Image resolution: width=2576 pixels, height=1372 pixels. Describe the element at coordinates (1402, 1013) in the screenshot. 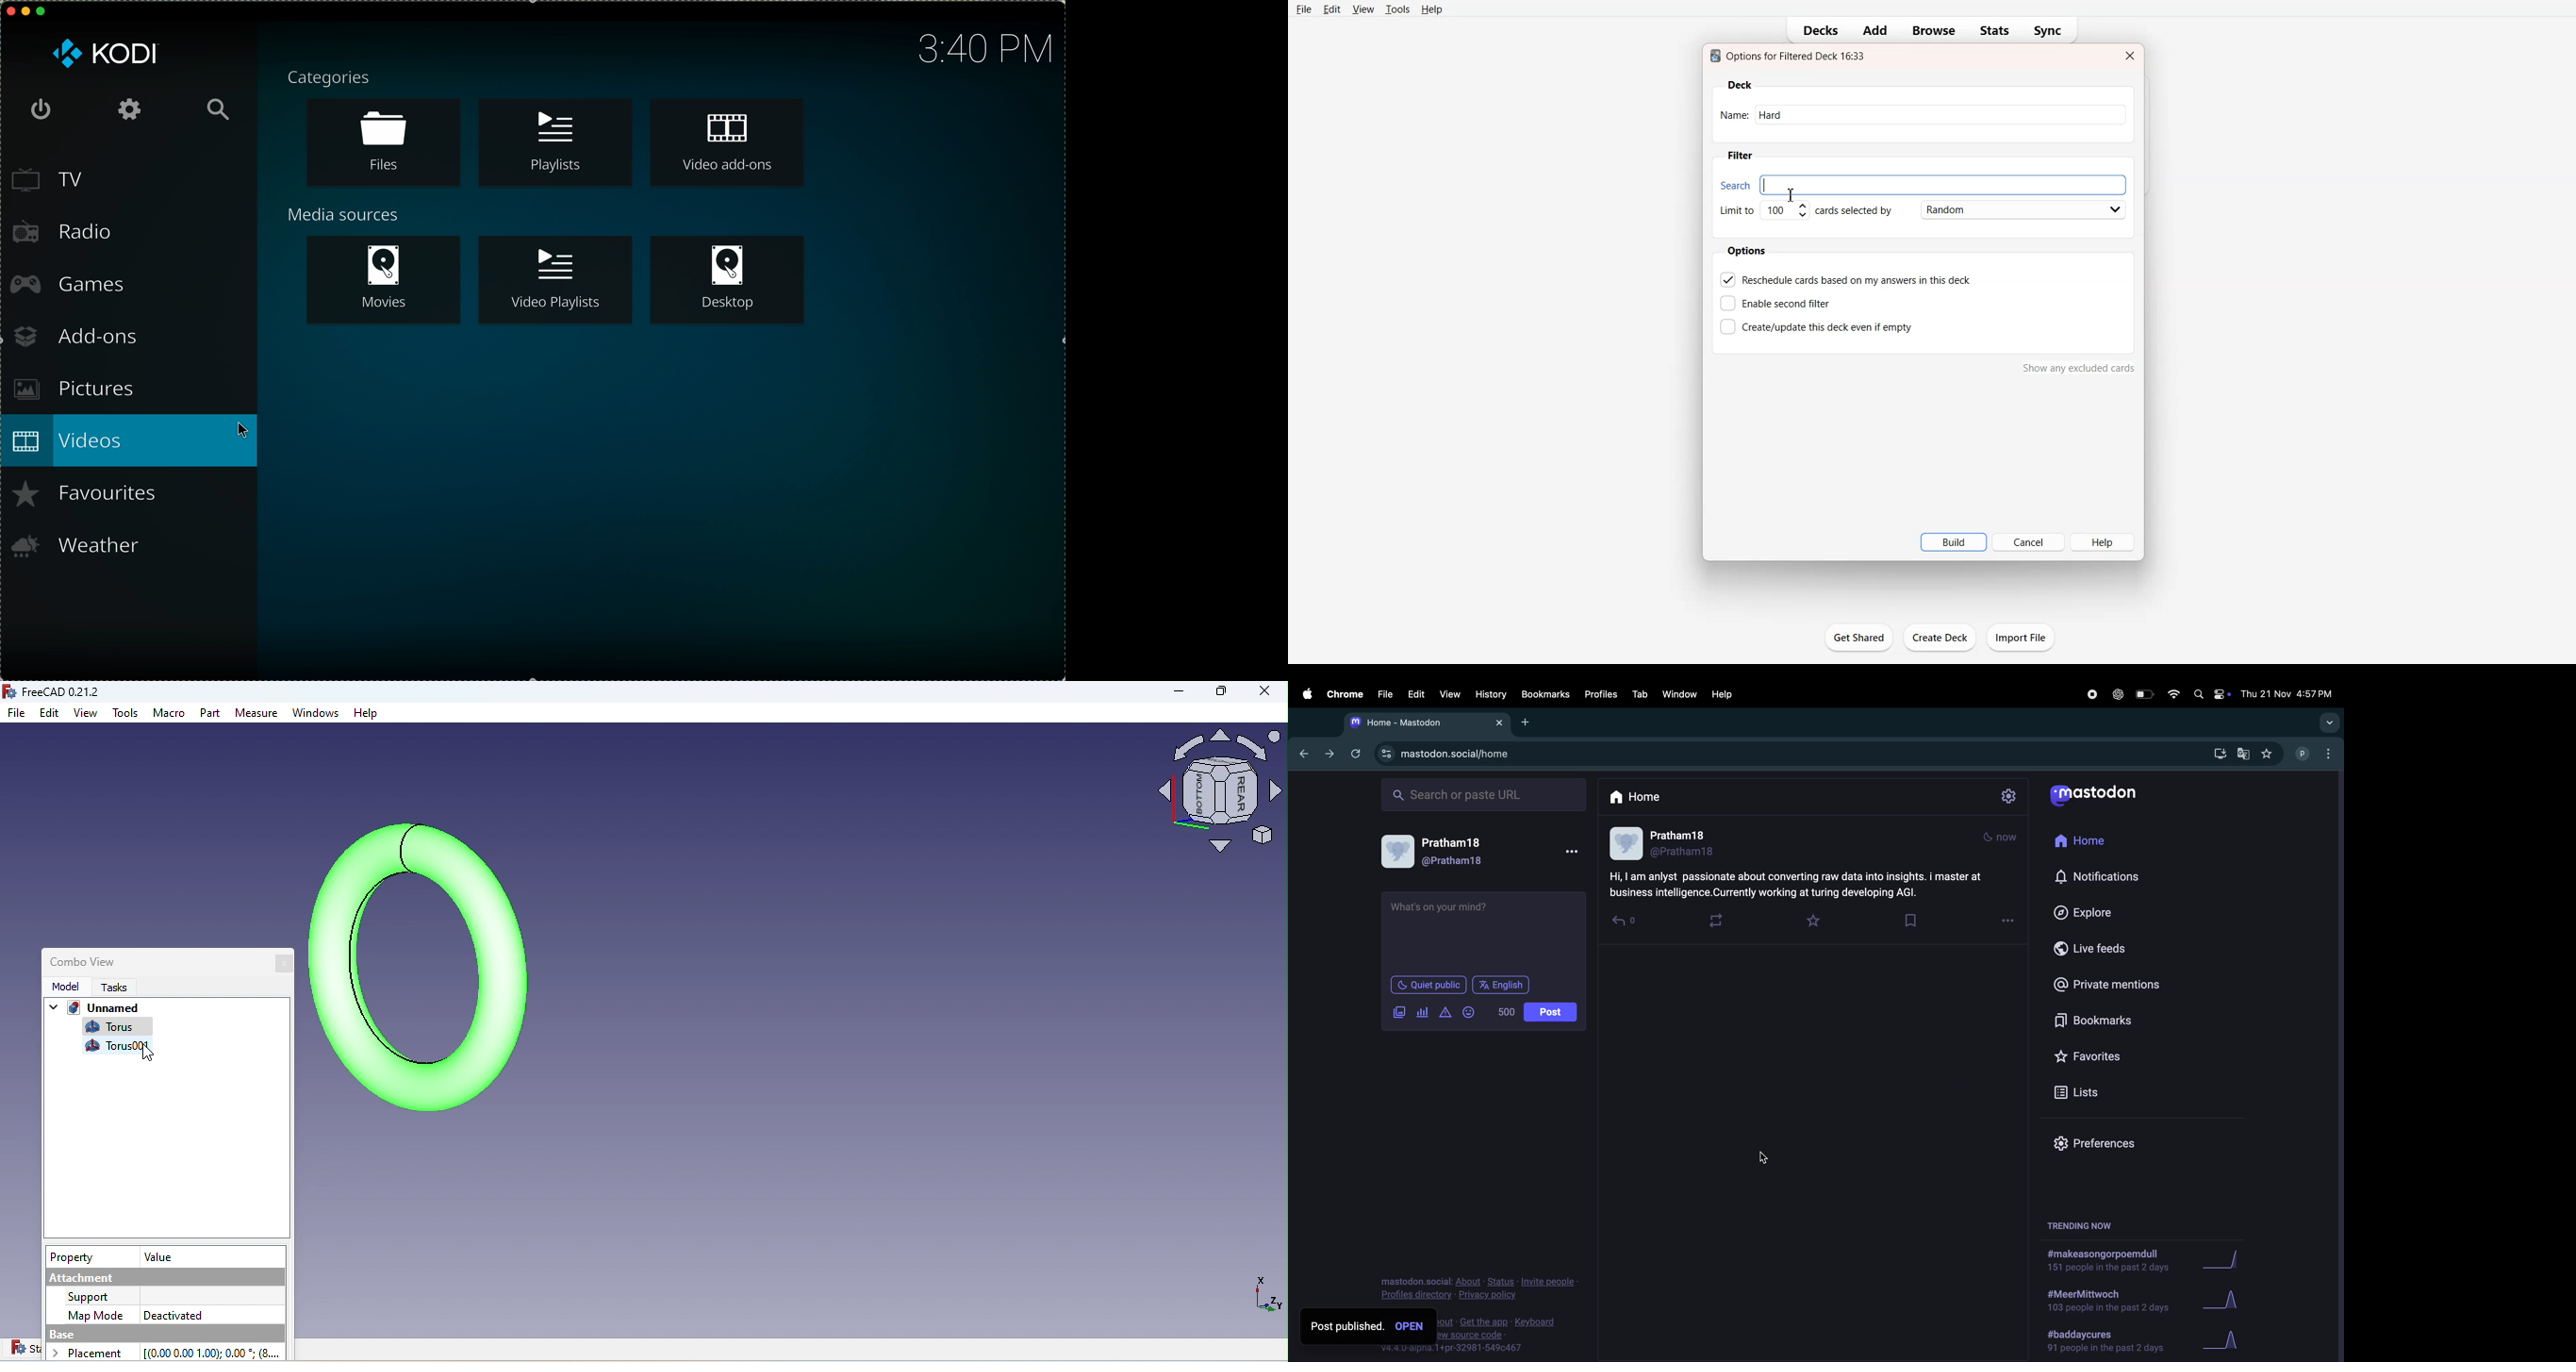

I see `add image` at that location.